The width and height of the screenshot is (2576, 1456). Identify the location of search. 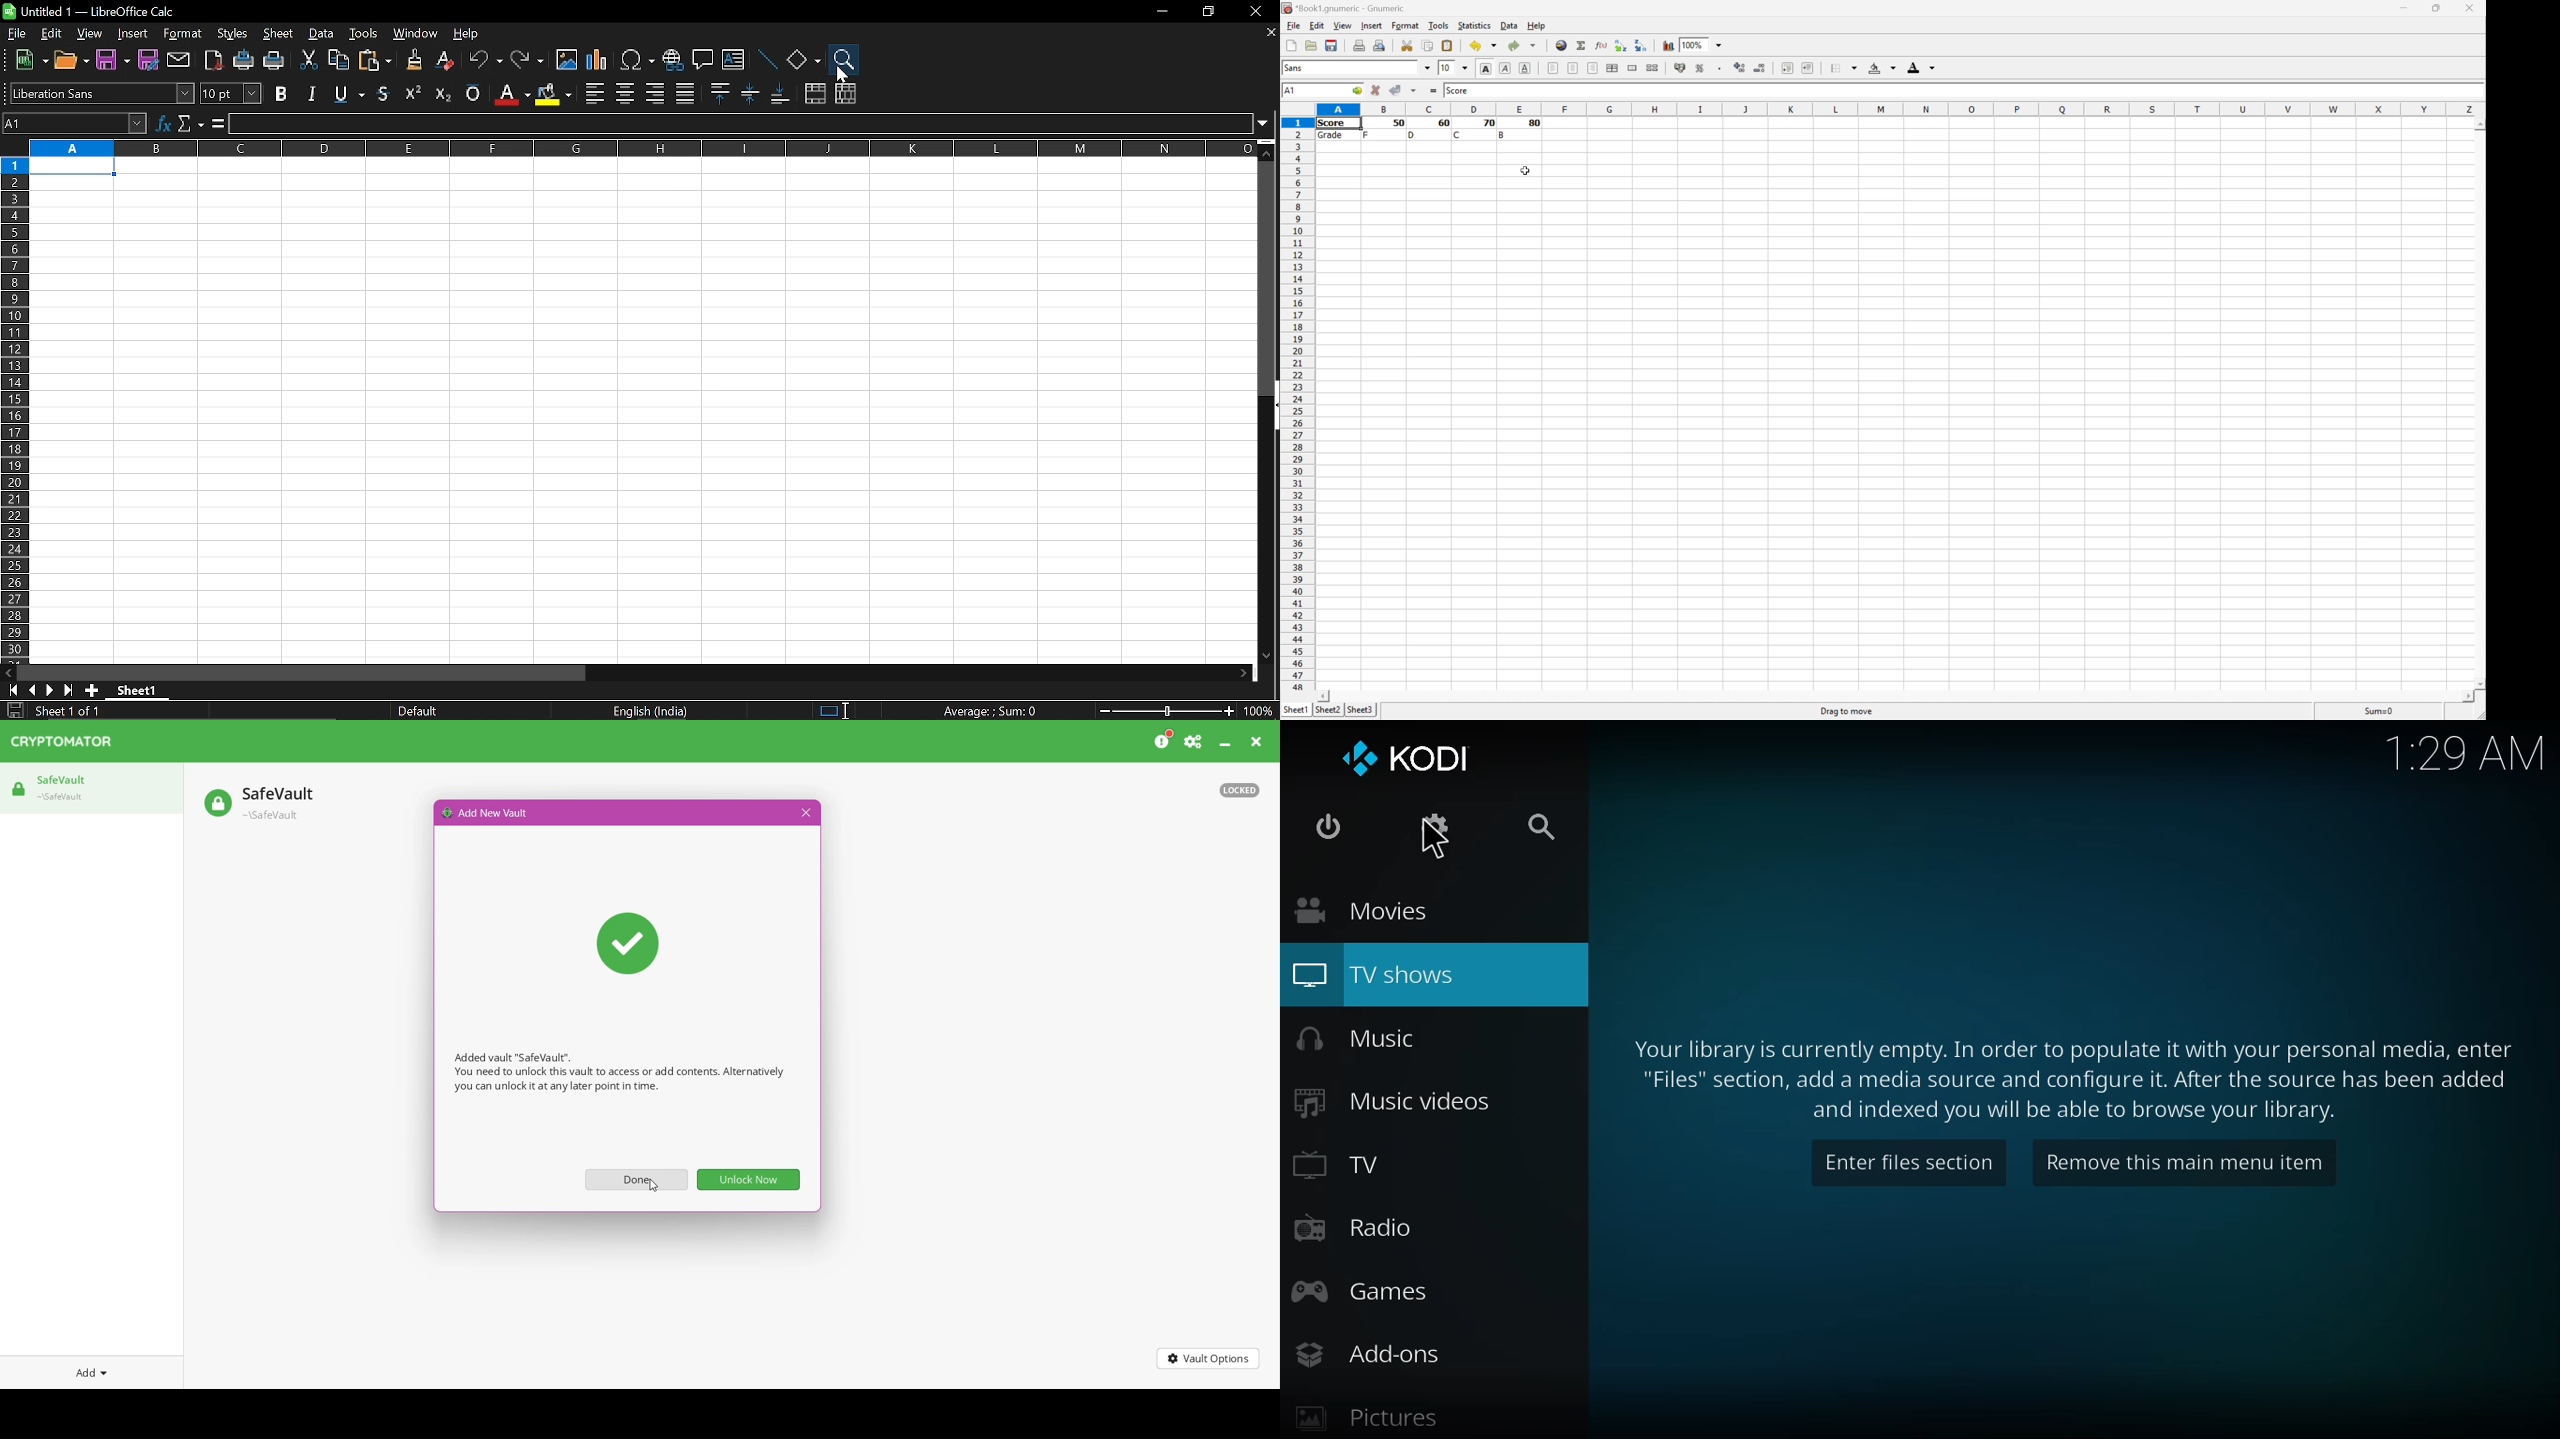
(1549, 829).